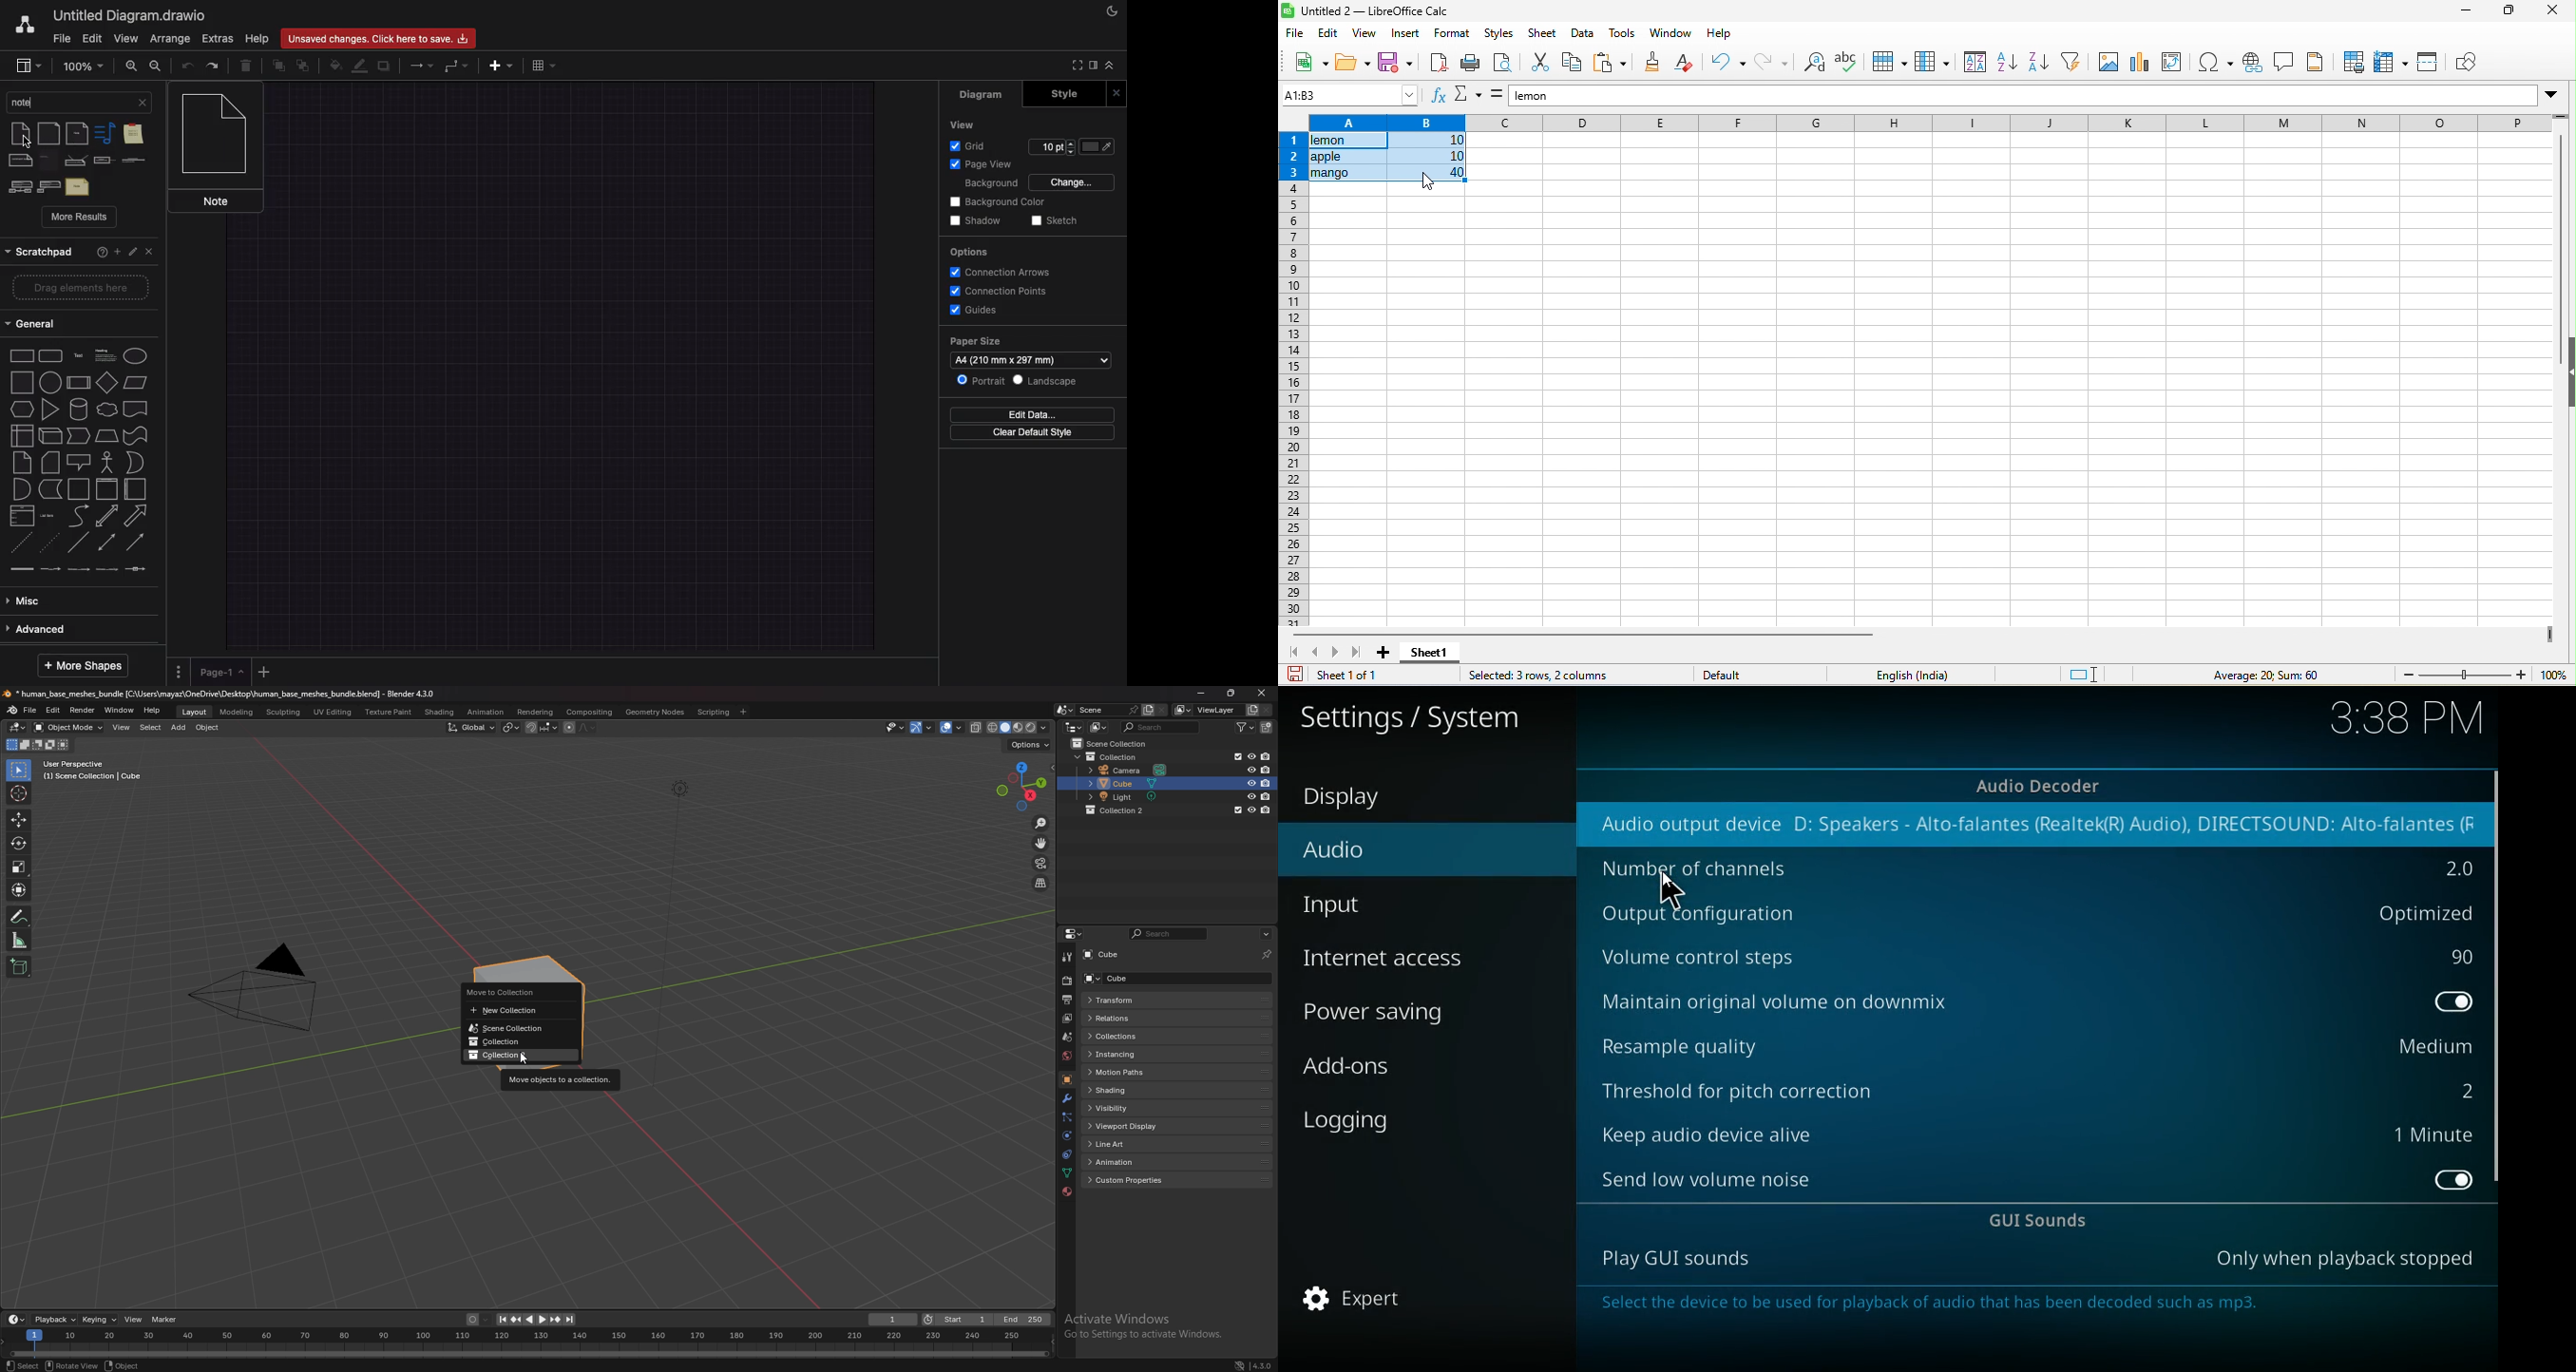 This screenshot has height=1372, width=2576. I want to click on camera, so click(1132, 769).